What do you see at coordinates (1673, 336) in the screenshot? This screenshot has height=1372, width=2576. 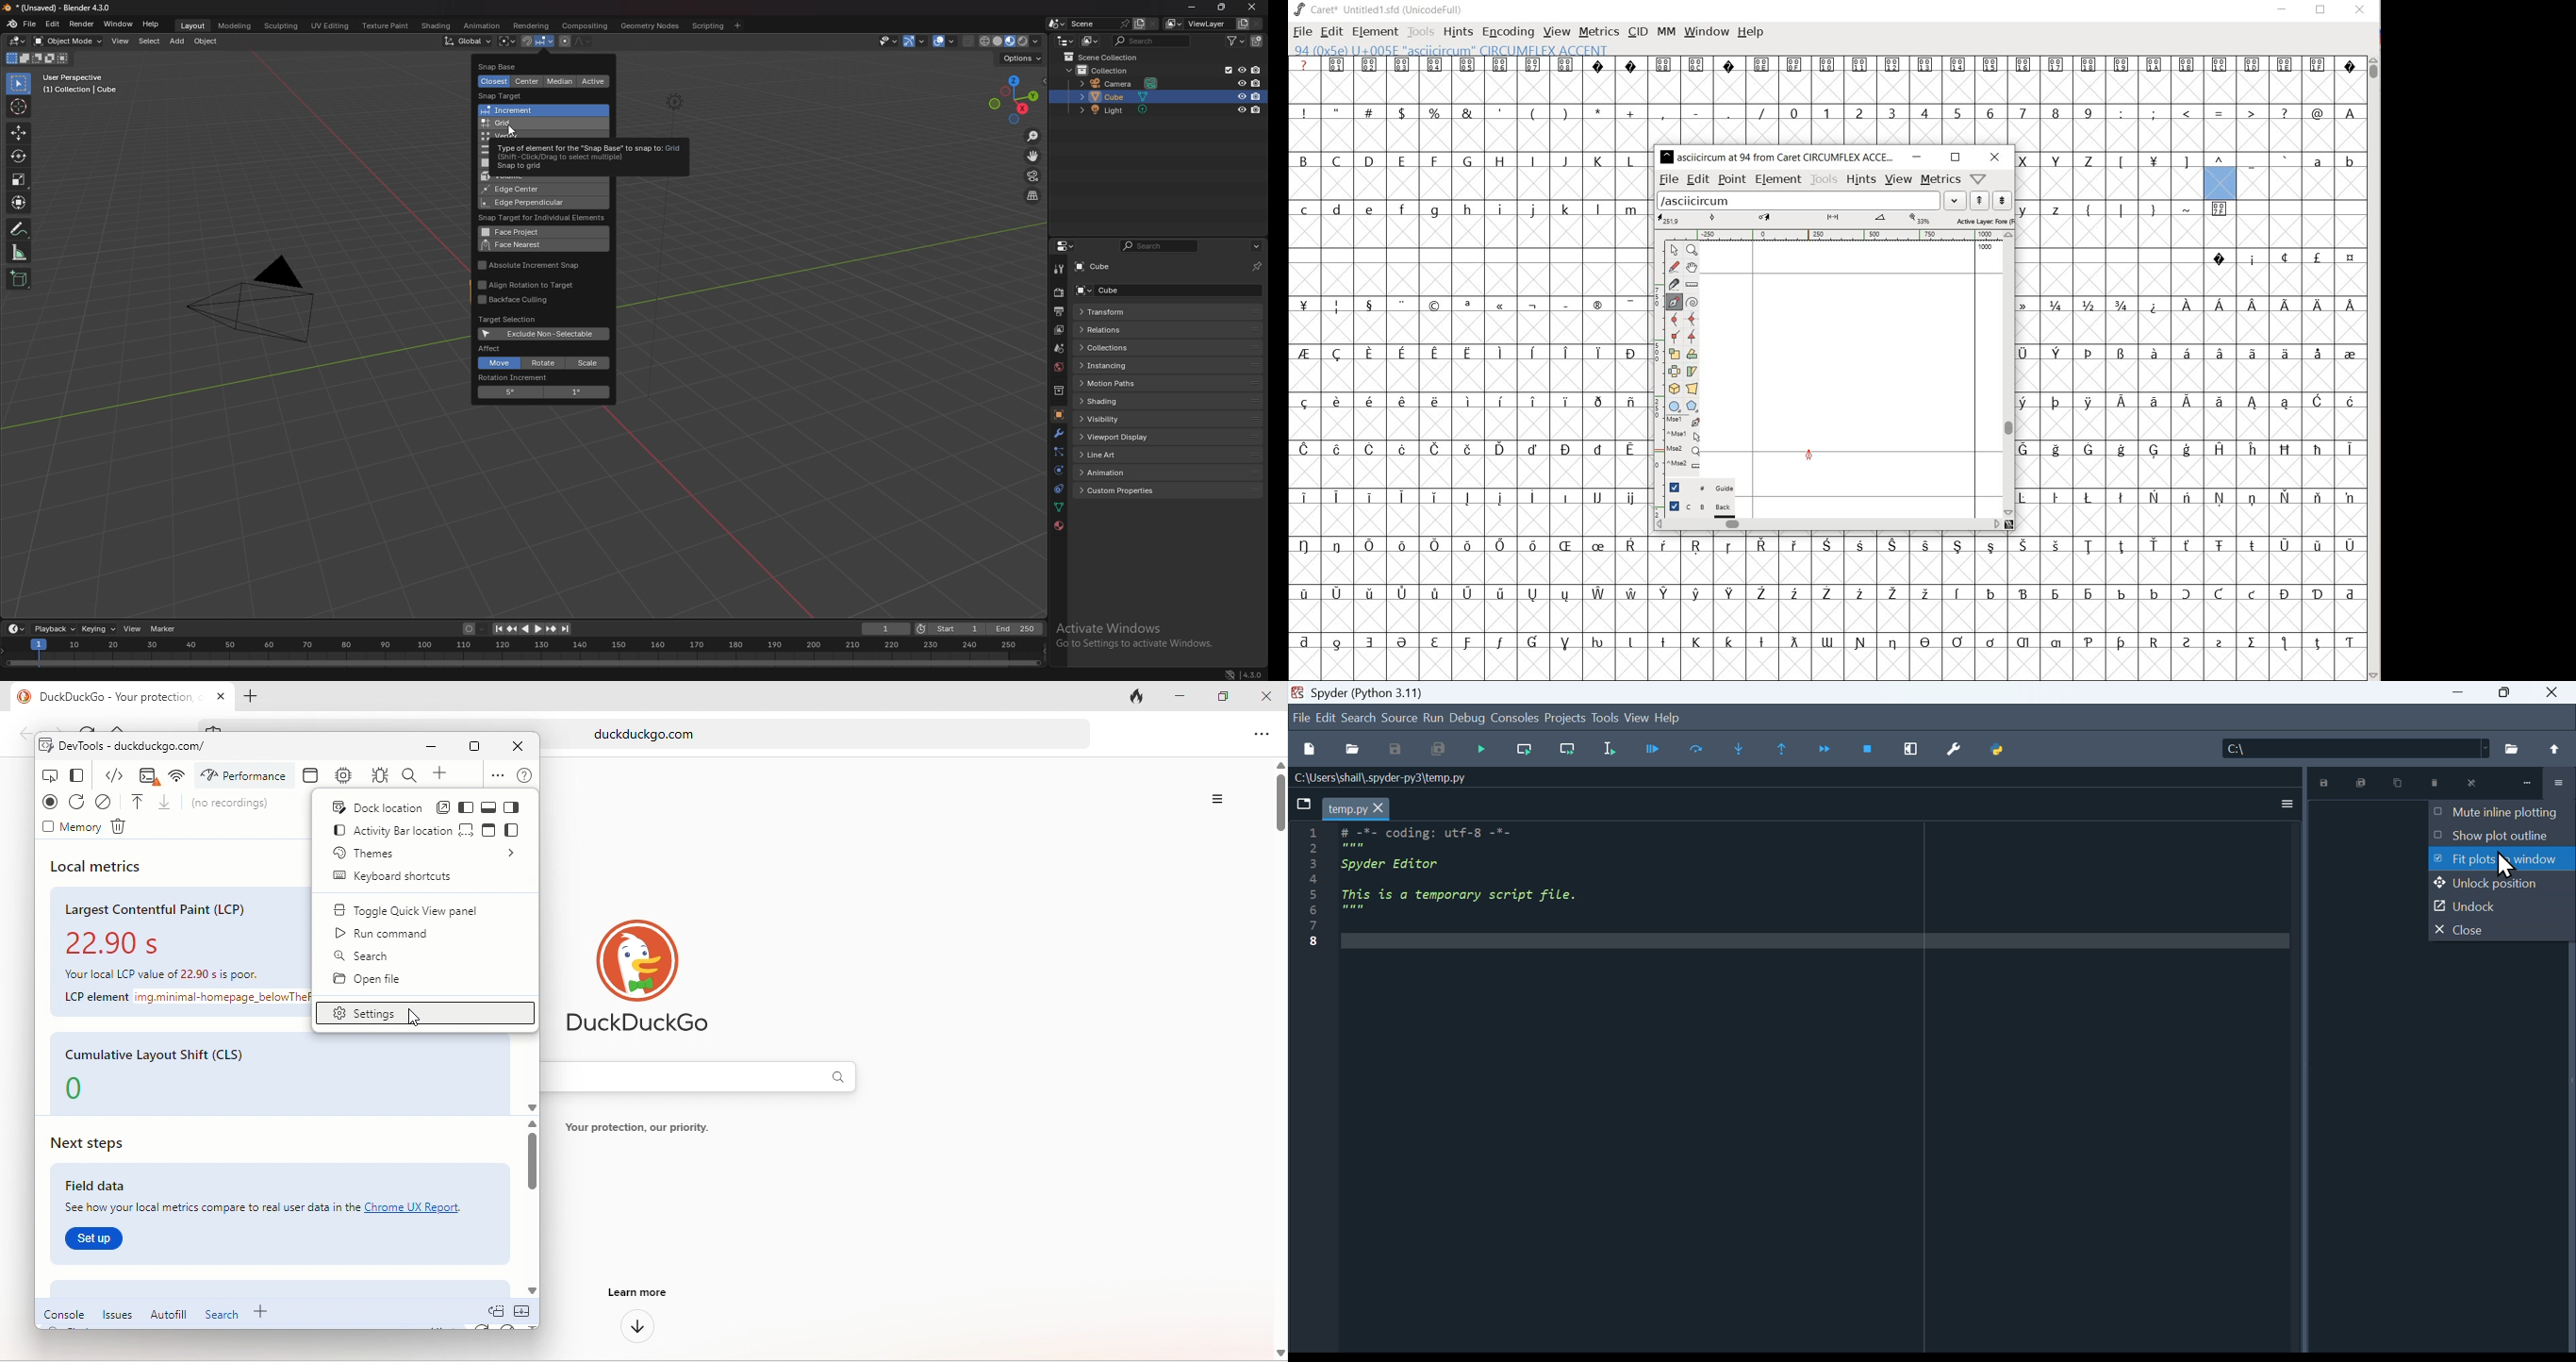 I see `Add a corner point` at bounding box center [1673, 336].